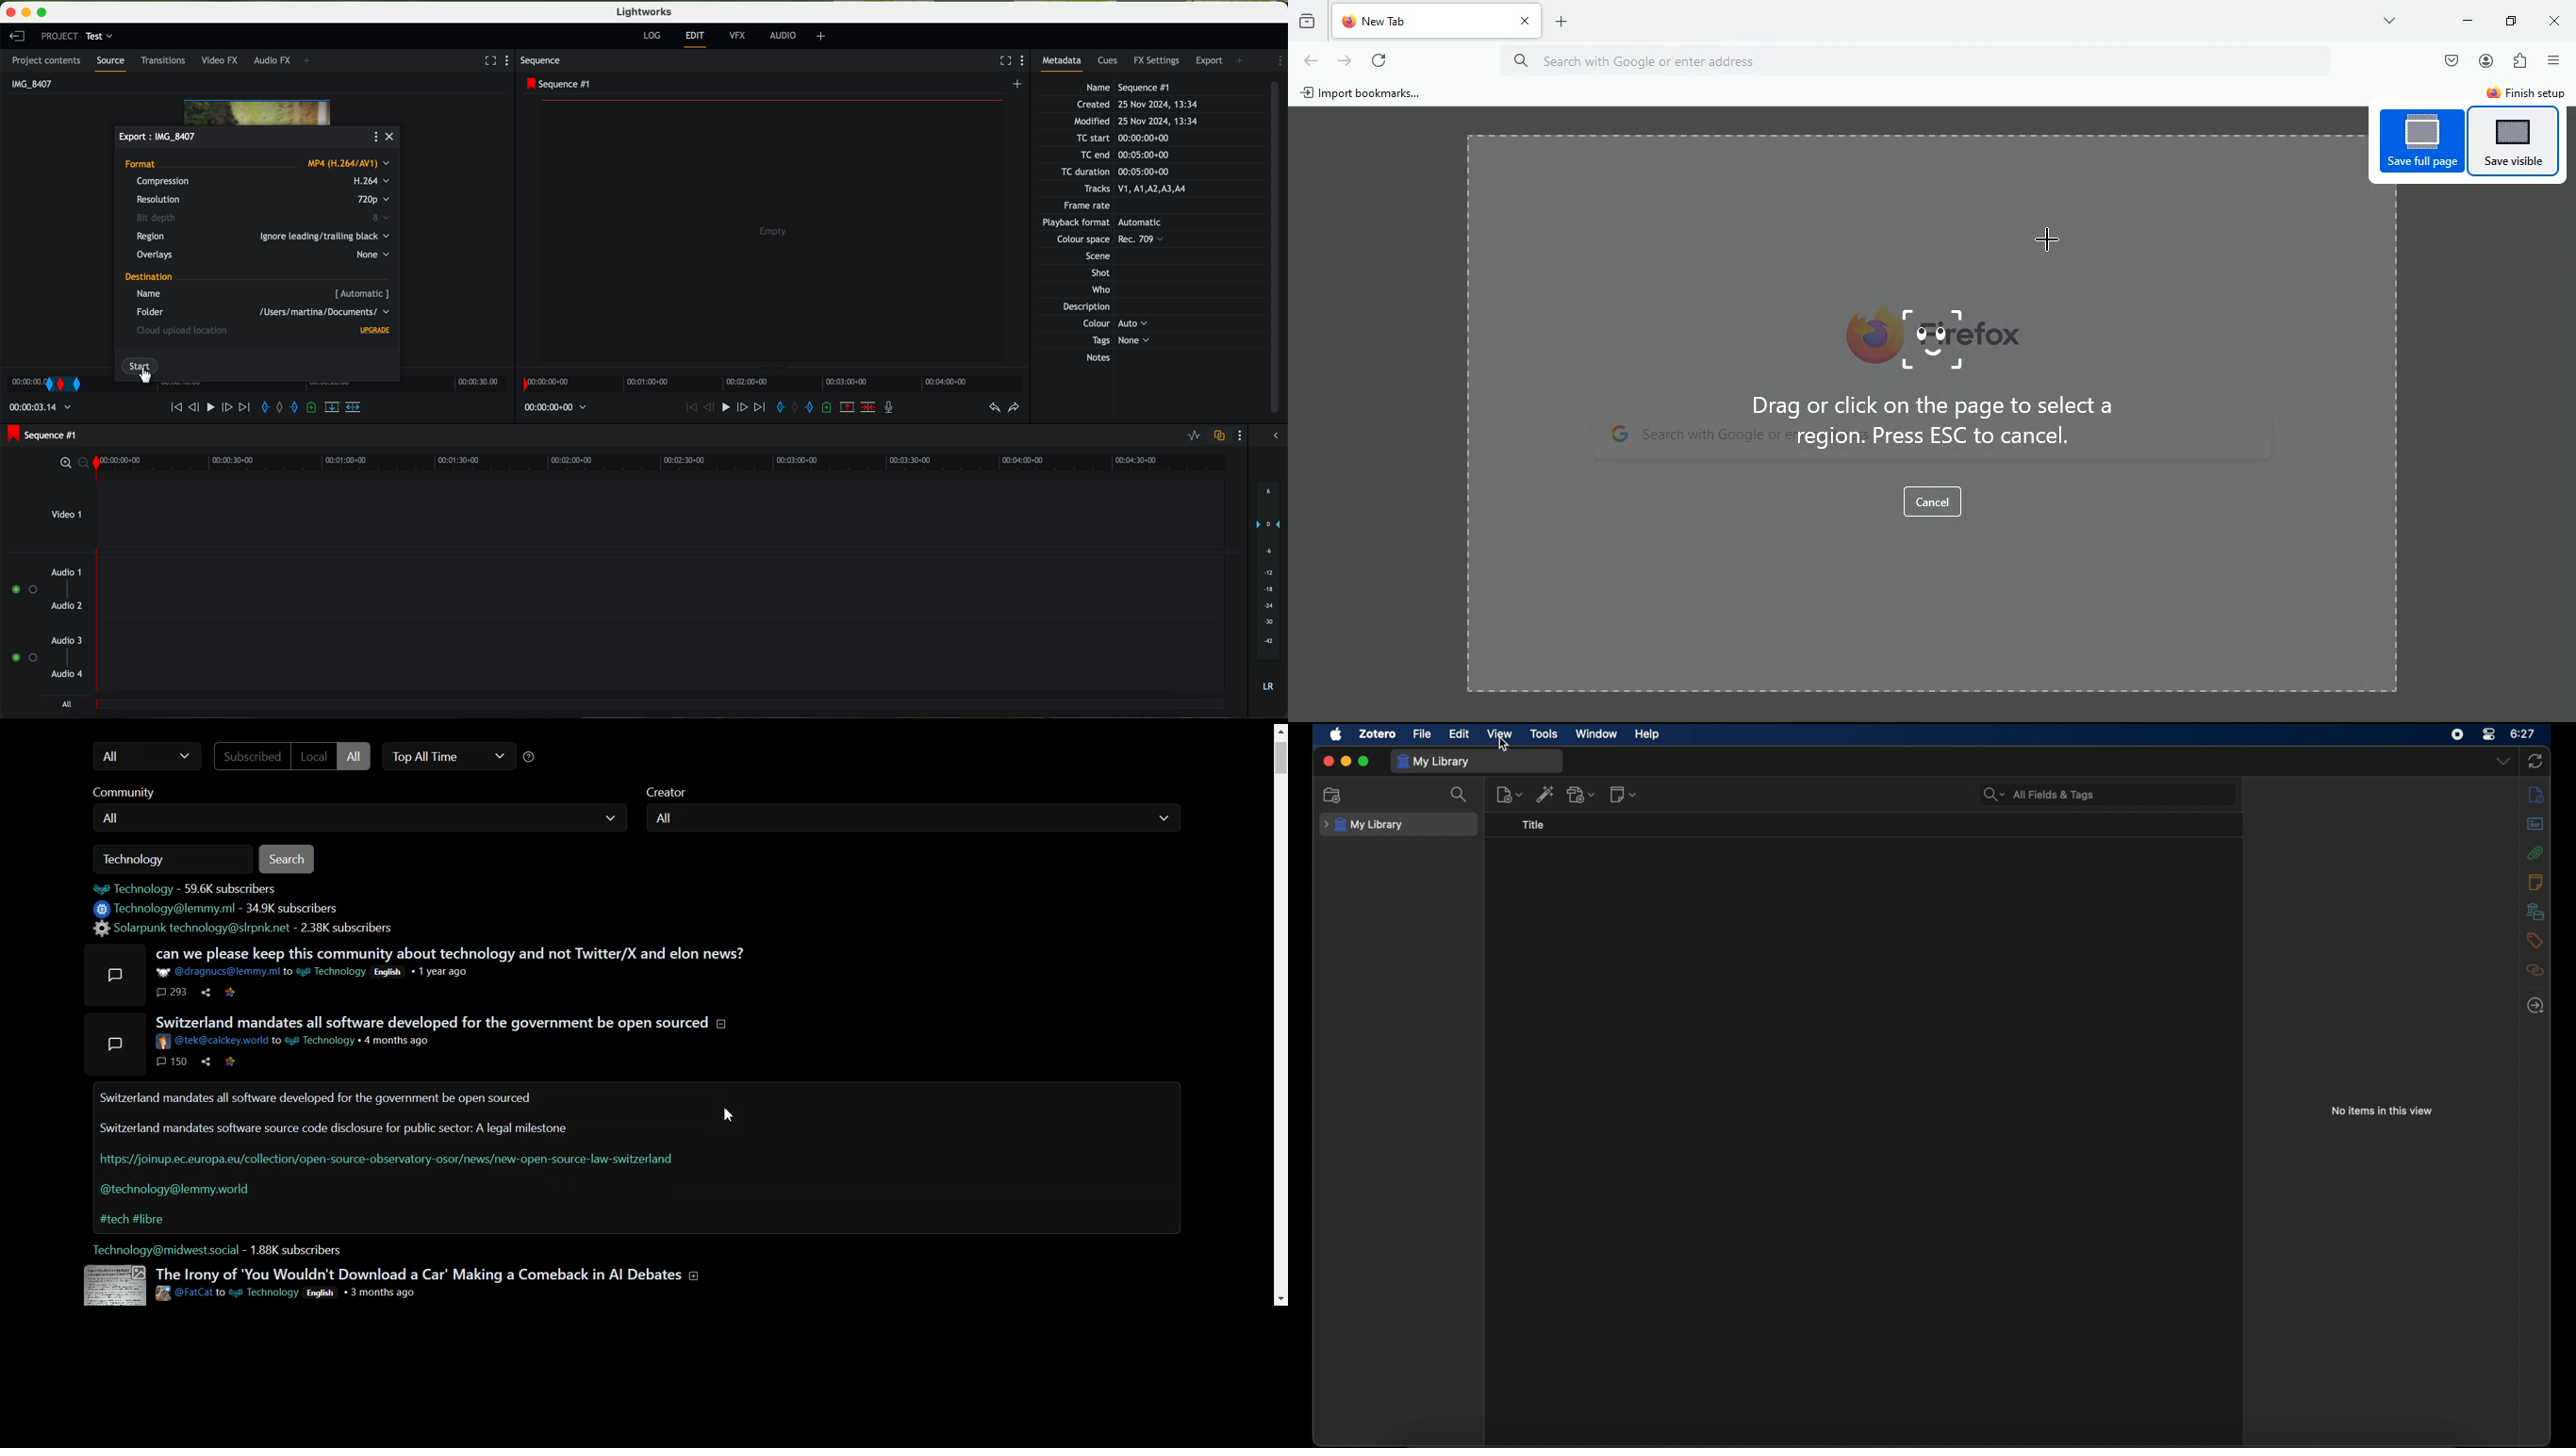 The width and height of the screenshot is (2576, 1456). What do you see at coordinates (2535, 912) in the screenshot?
I see `libraries` at bounding box center [2535, 912].